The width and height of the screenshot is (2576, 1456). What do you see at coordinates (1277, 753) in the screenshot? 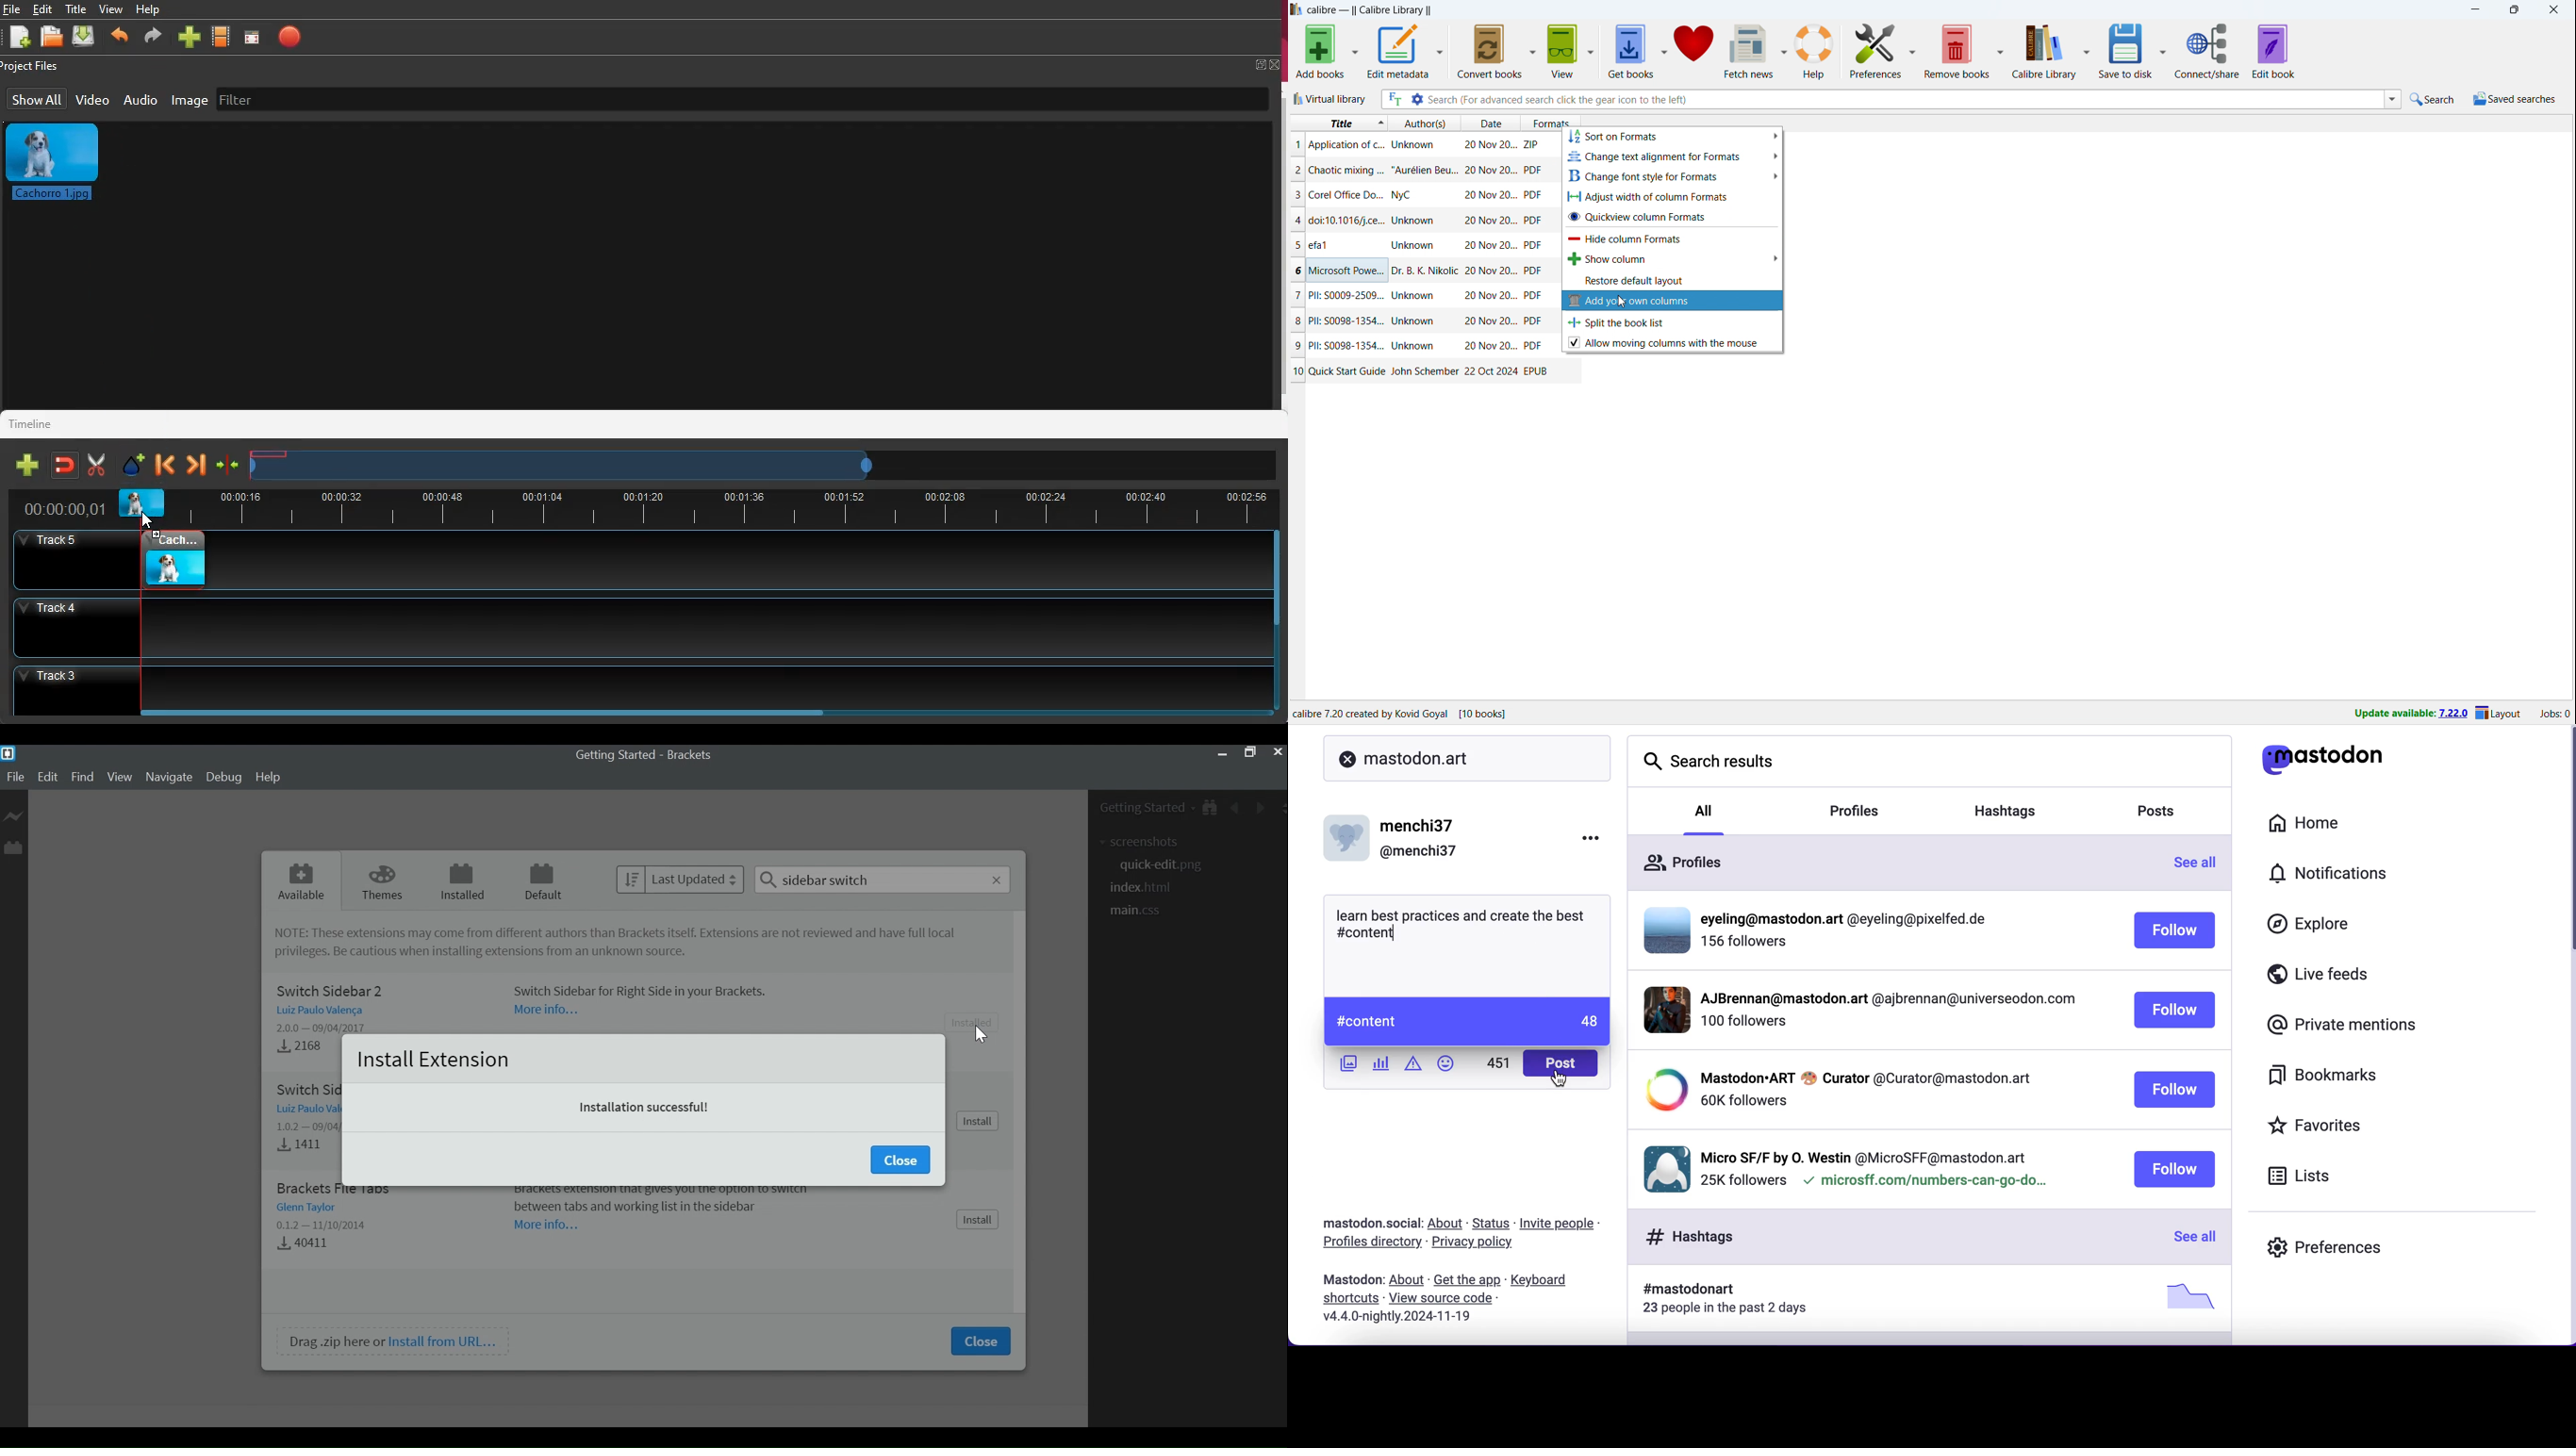
I see `Close` at bounding box center [1277, 753].